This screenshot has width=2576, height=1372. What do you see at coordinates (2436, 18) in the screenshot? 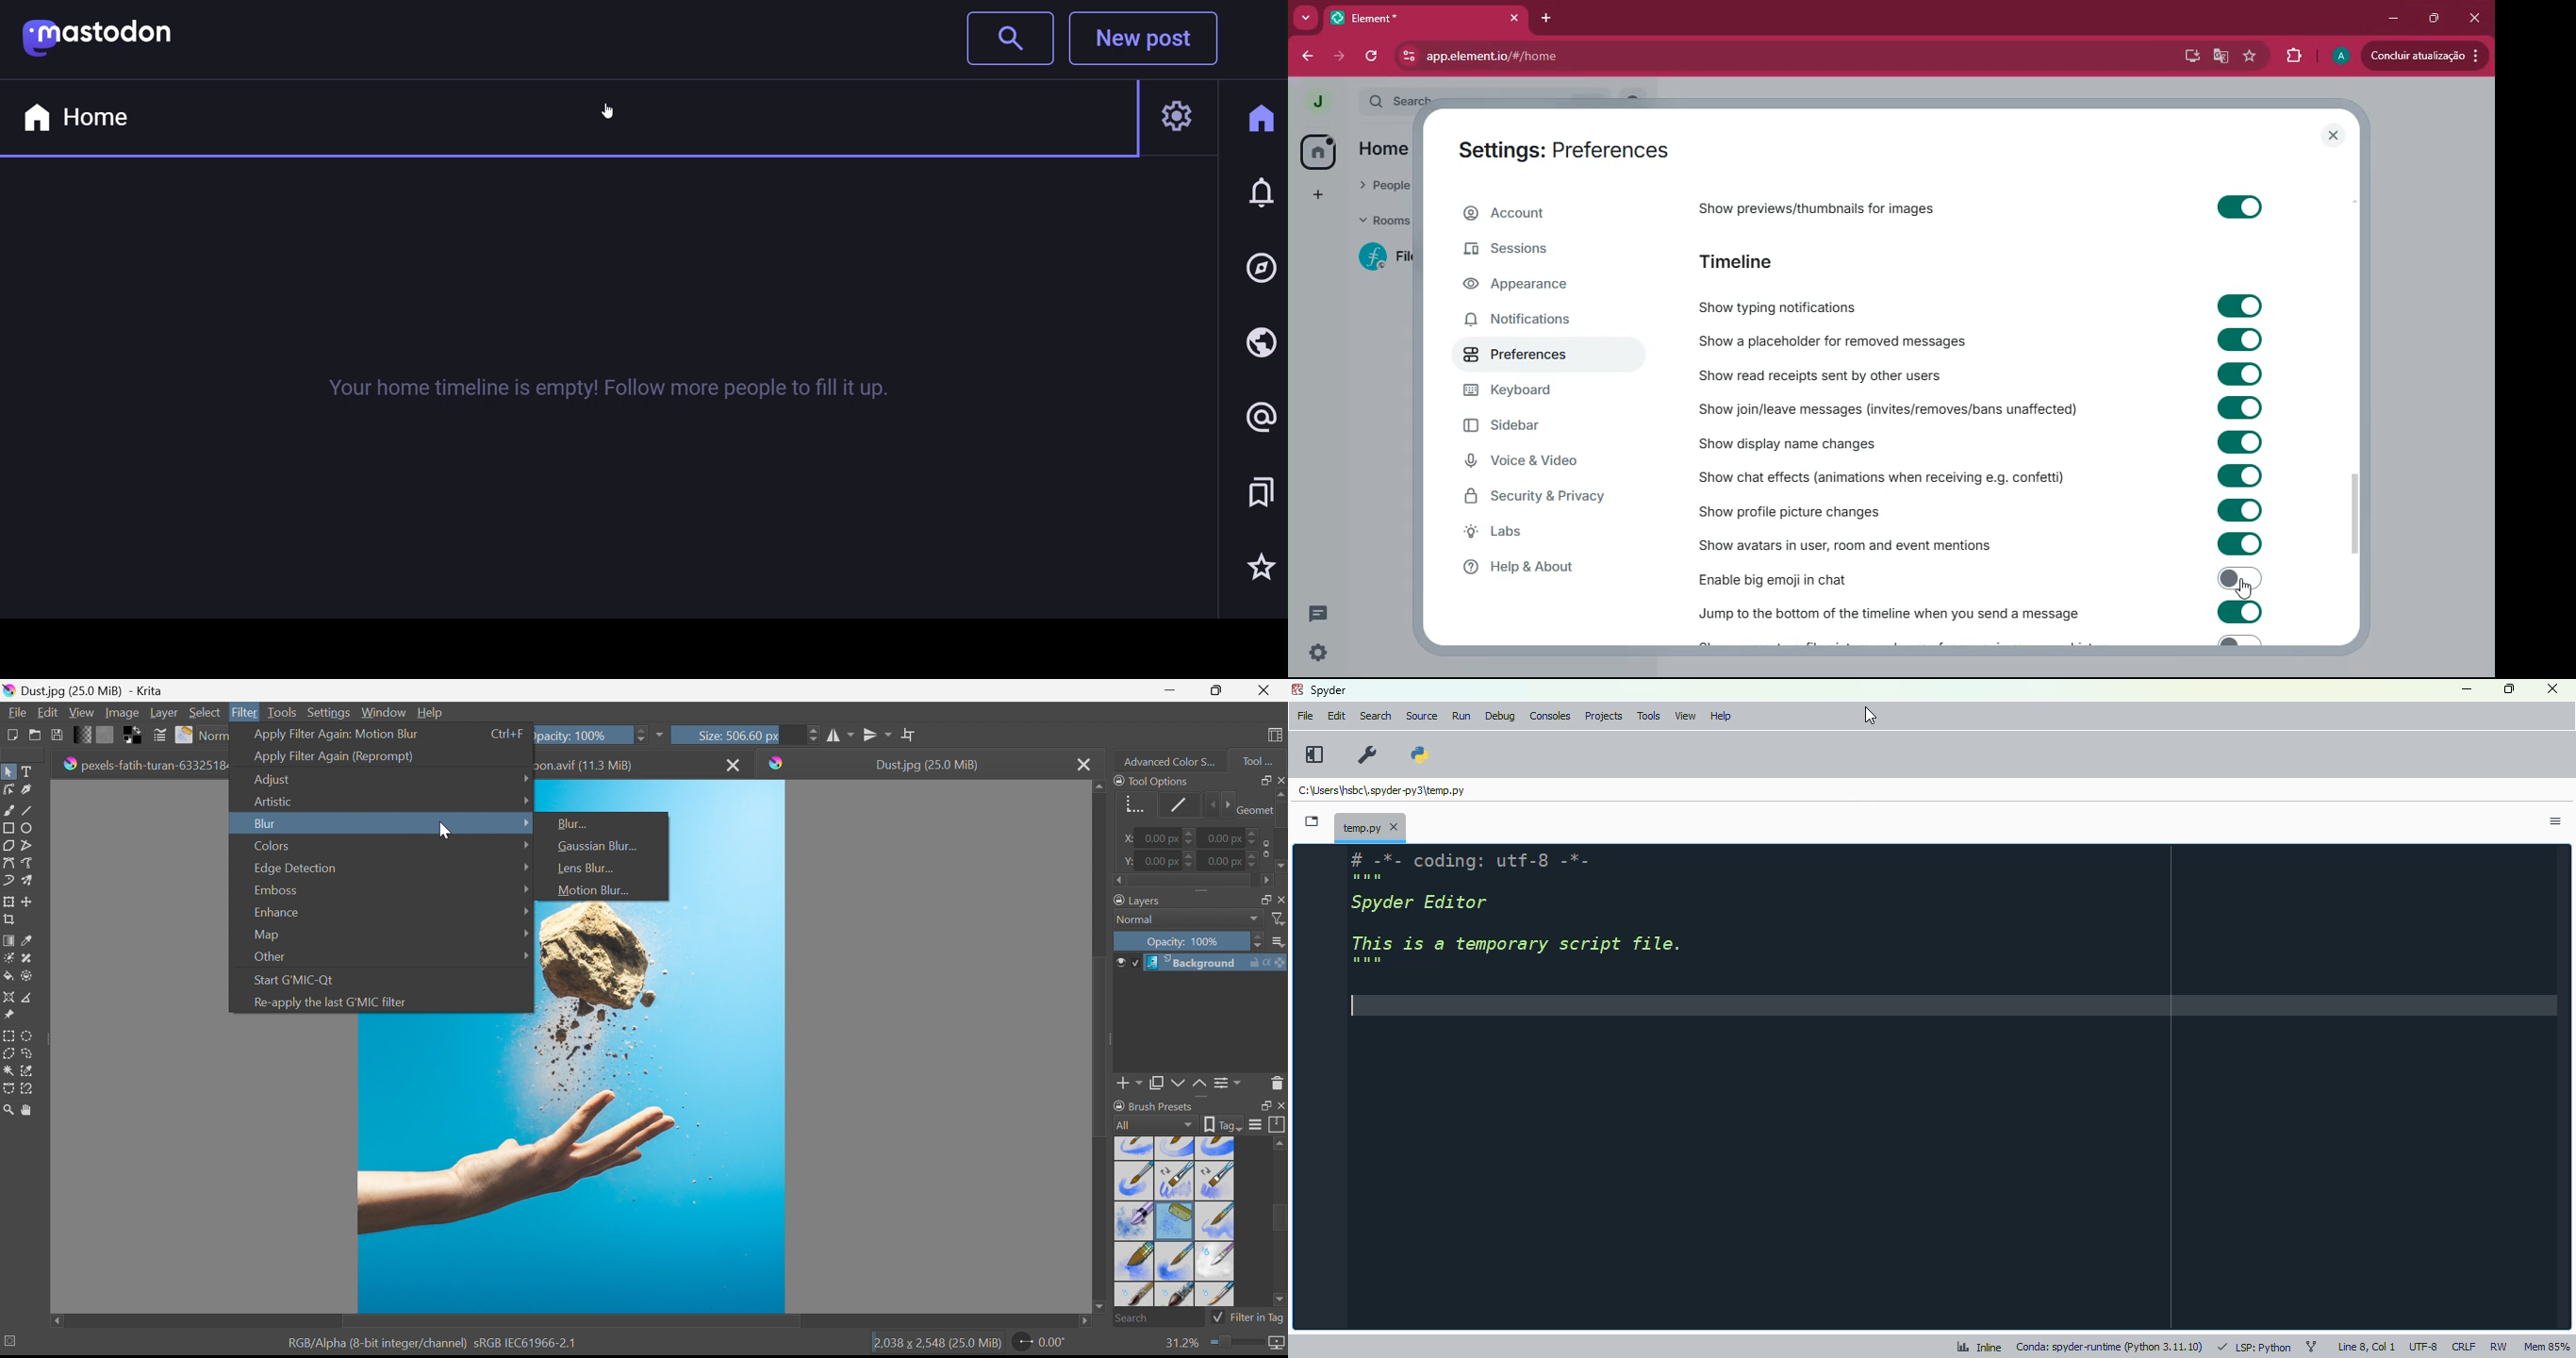
I see `restore down ` at bounding box center [2436, 18].